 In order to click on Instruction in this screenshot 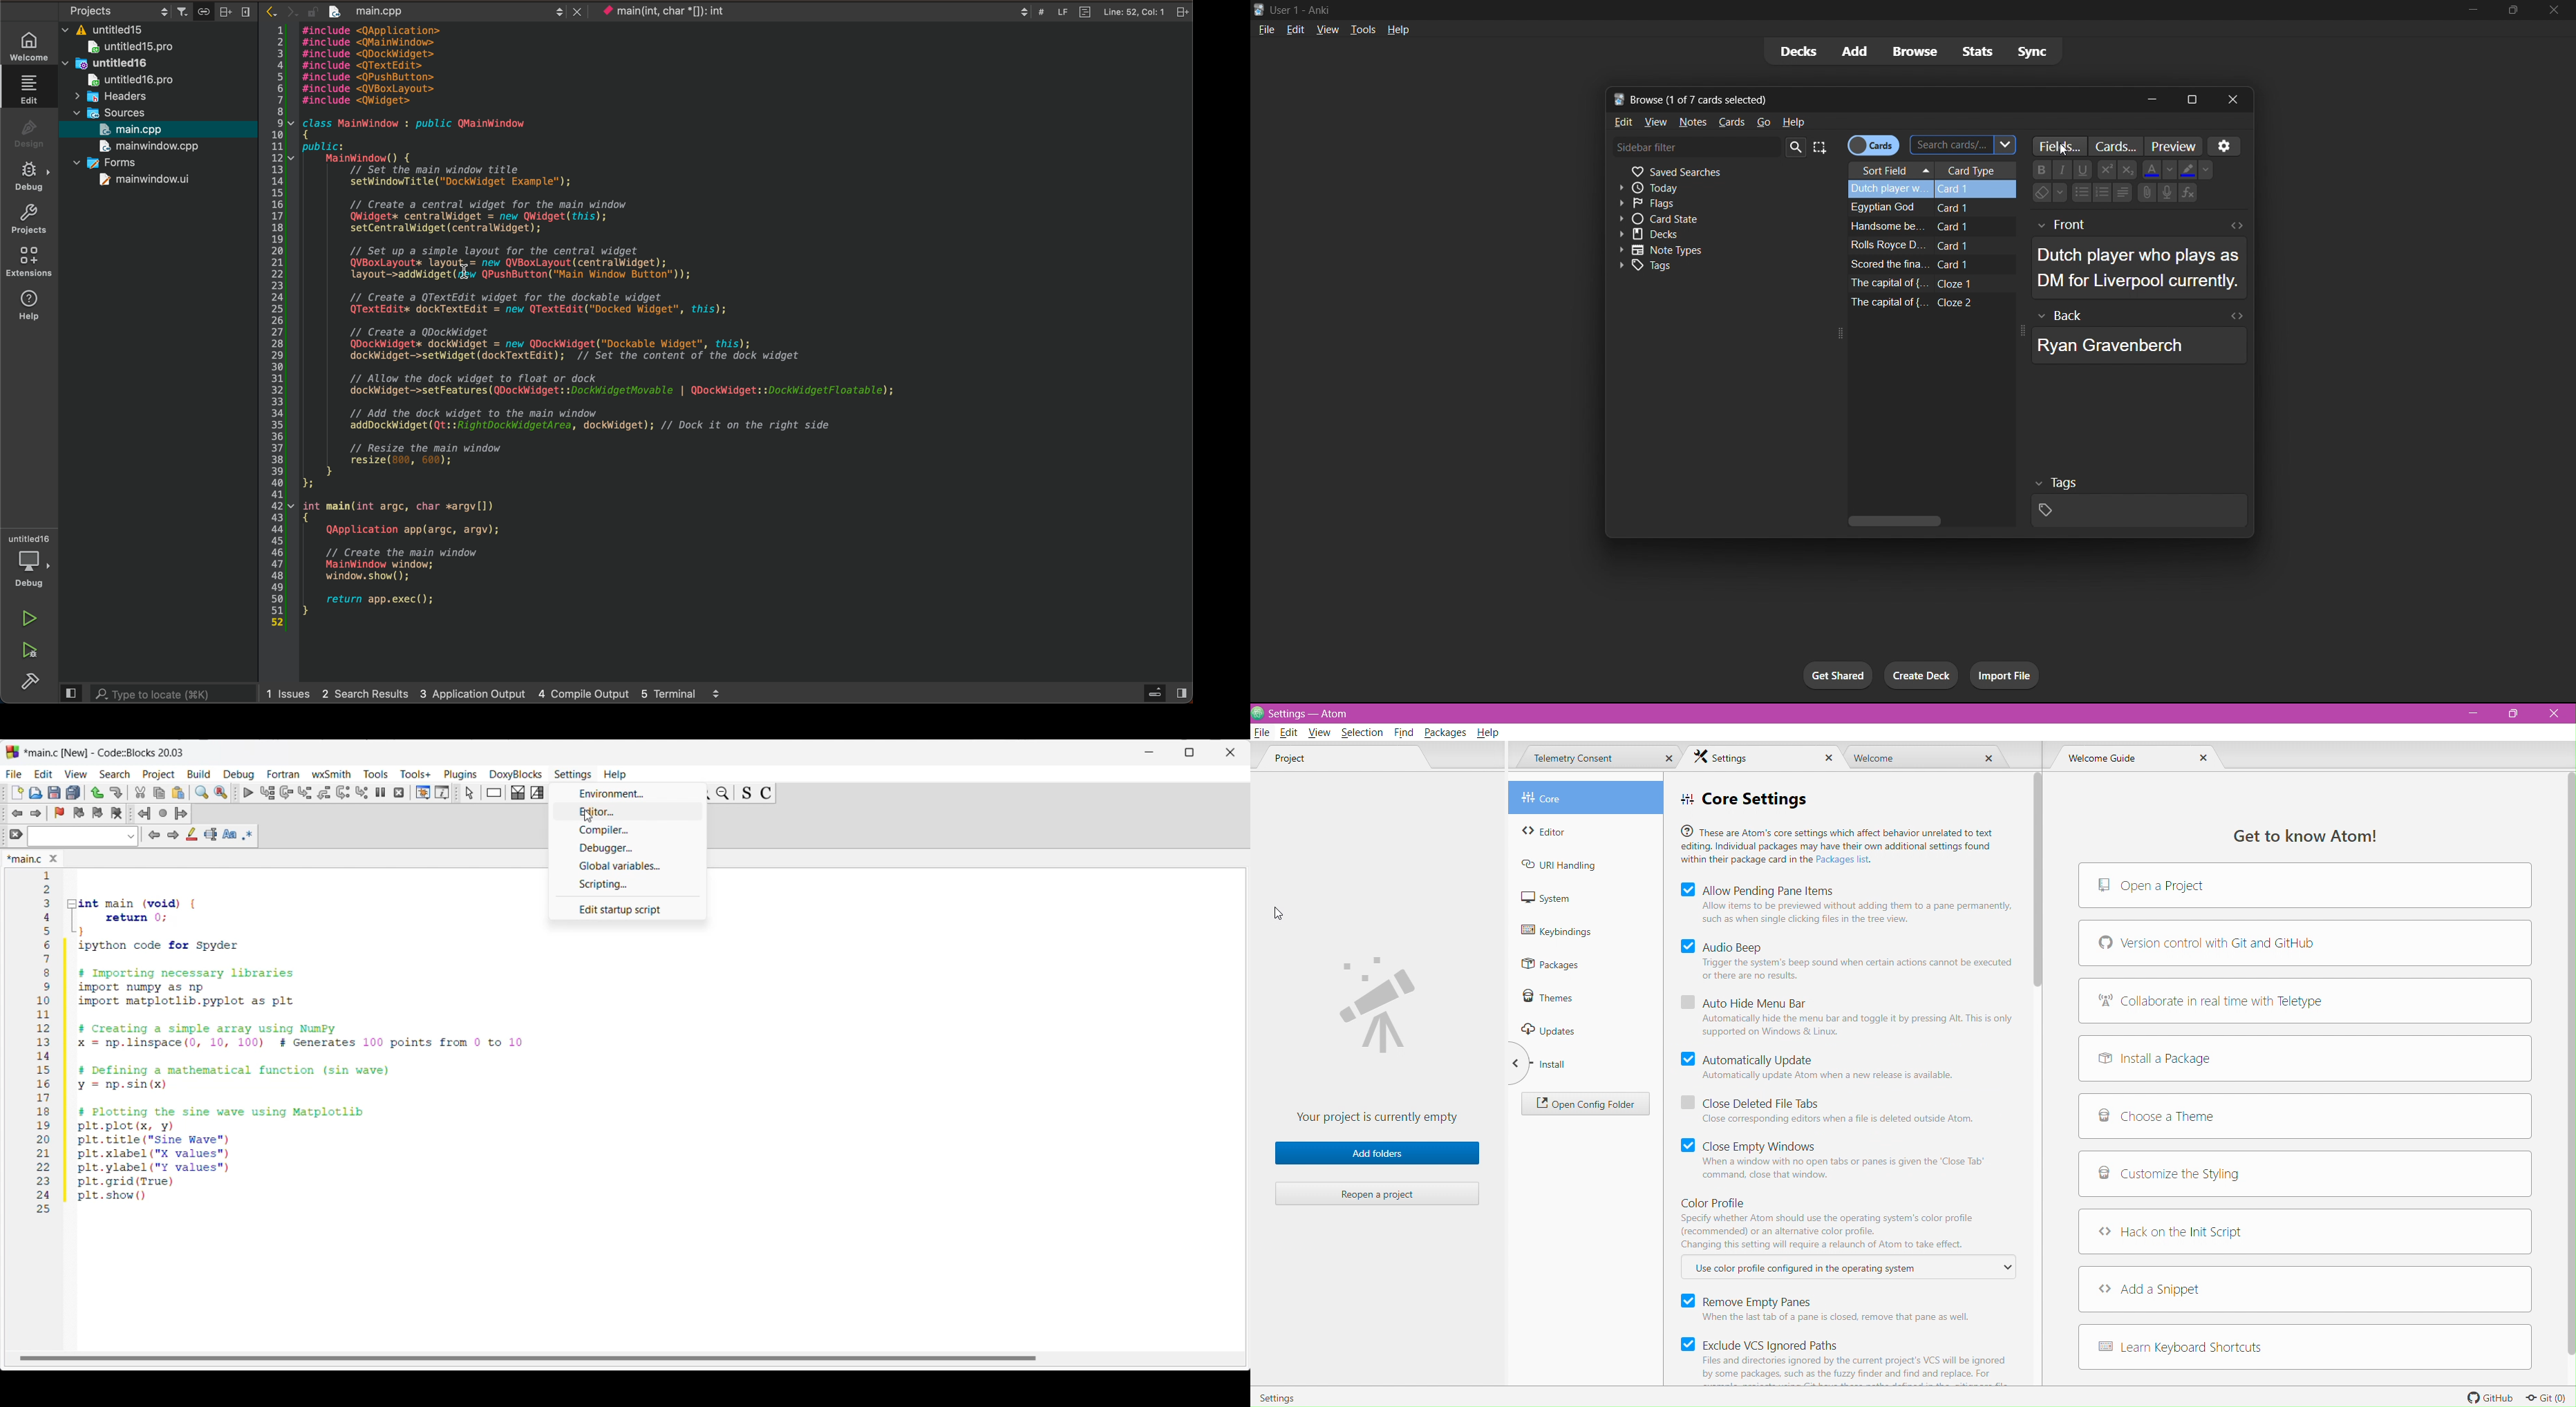, I will do `click(494, 793)`.